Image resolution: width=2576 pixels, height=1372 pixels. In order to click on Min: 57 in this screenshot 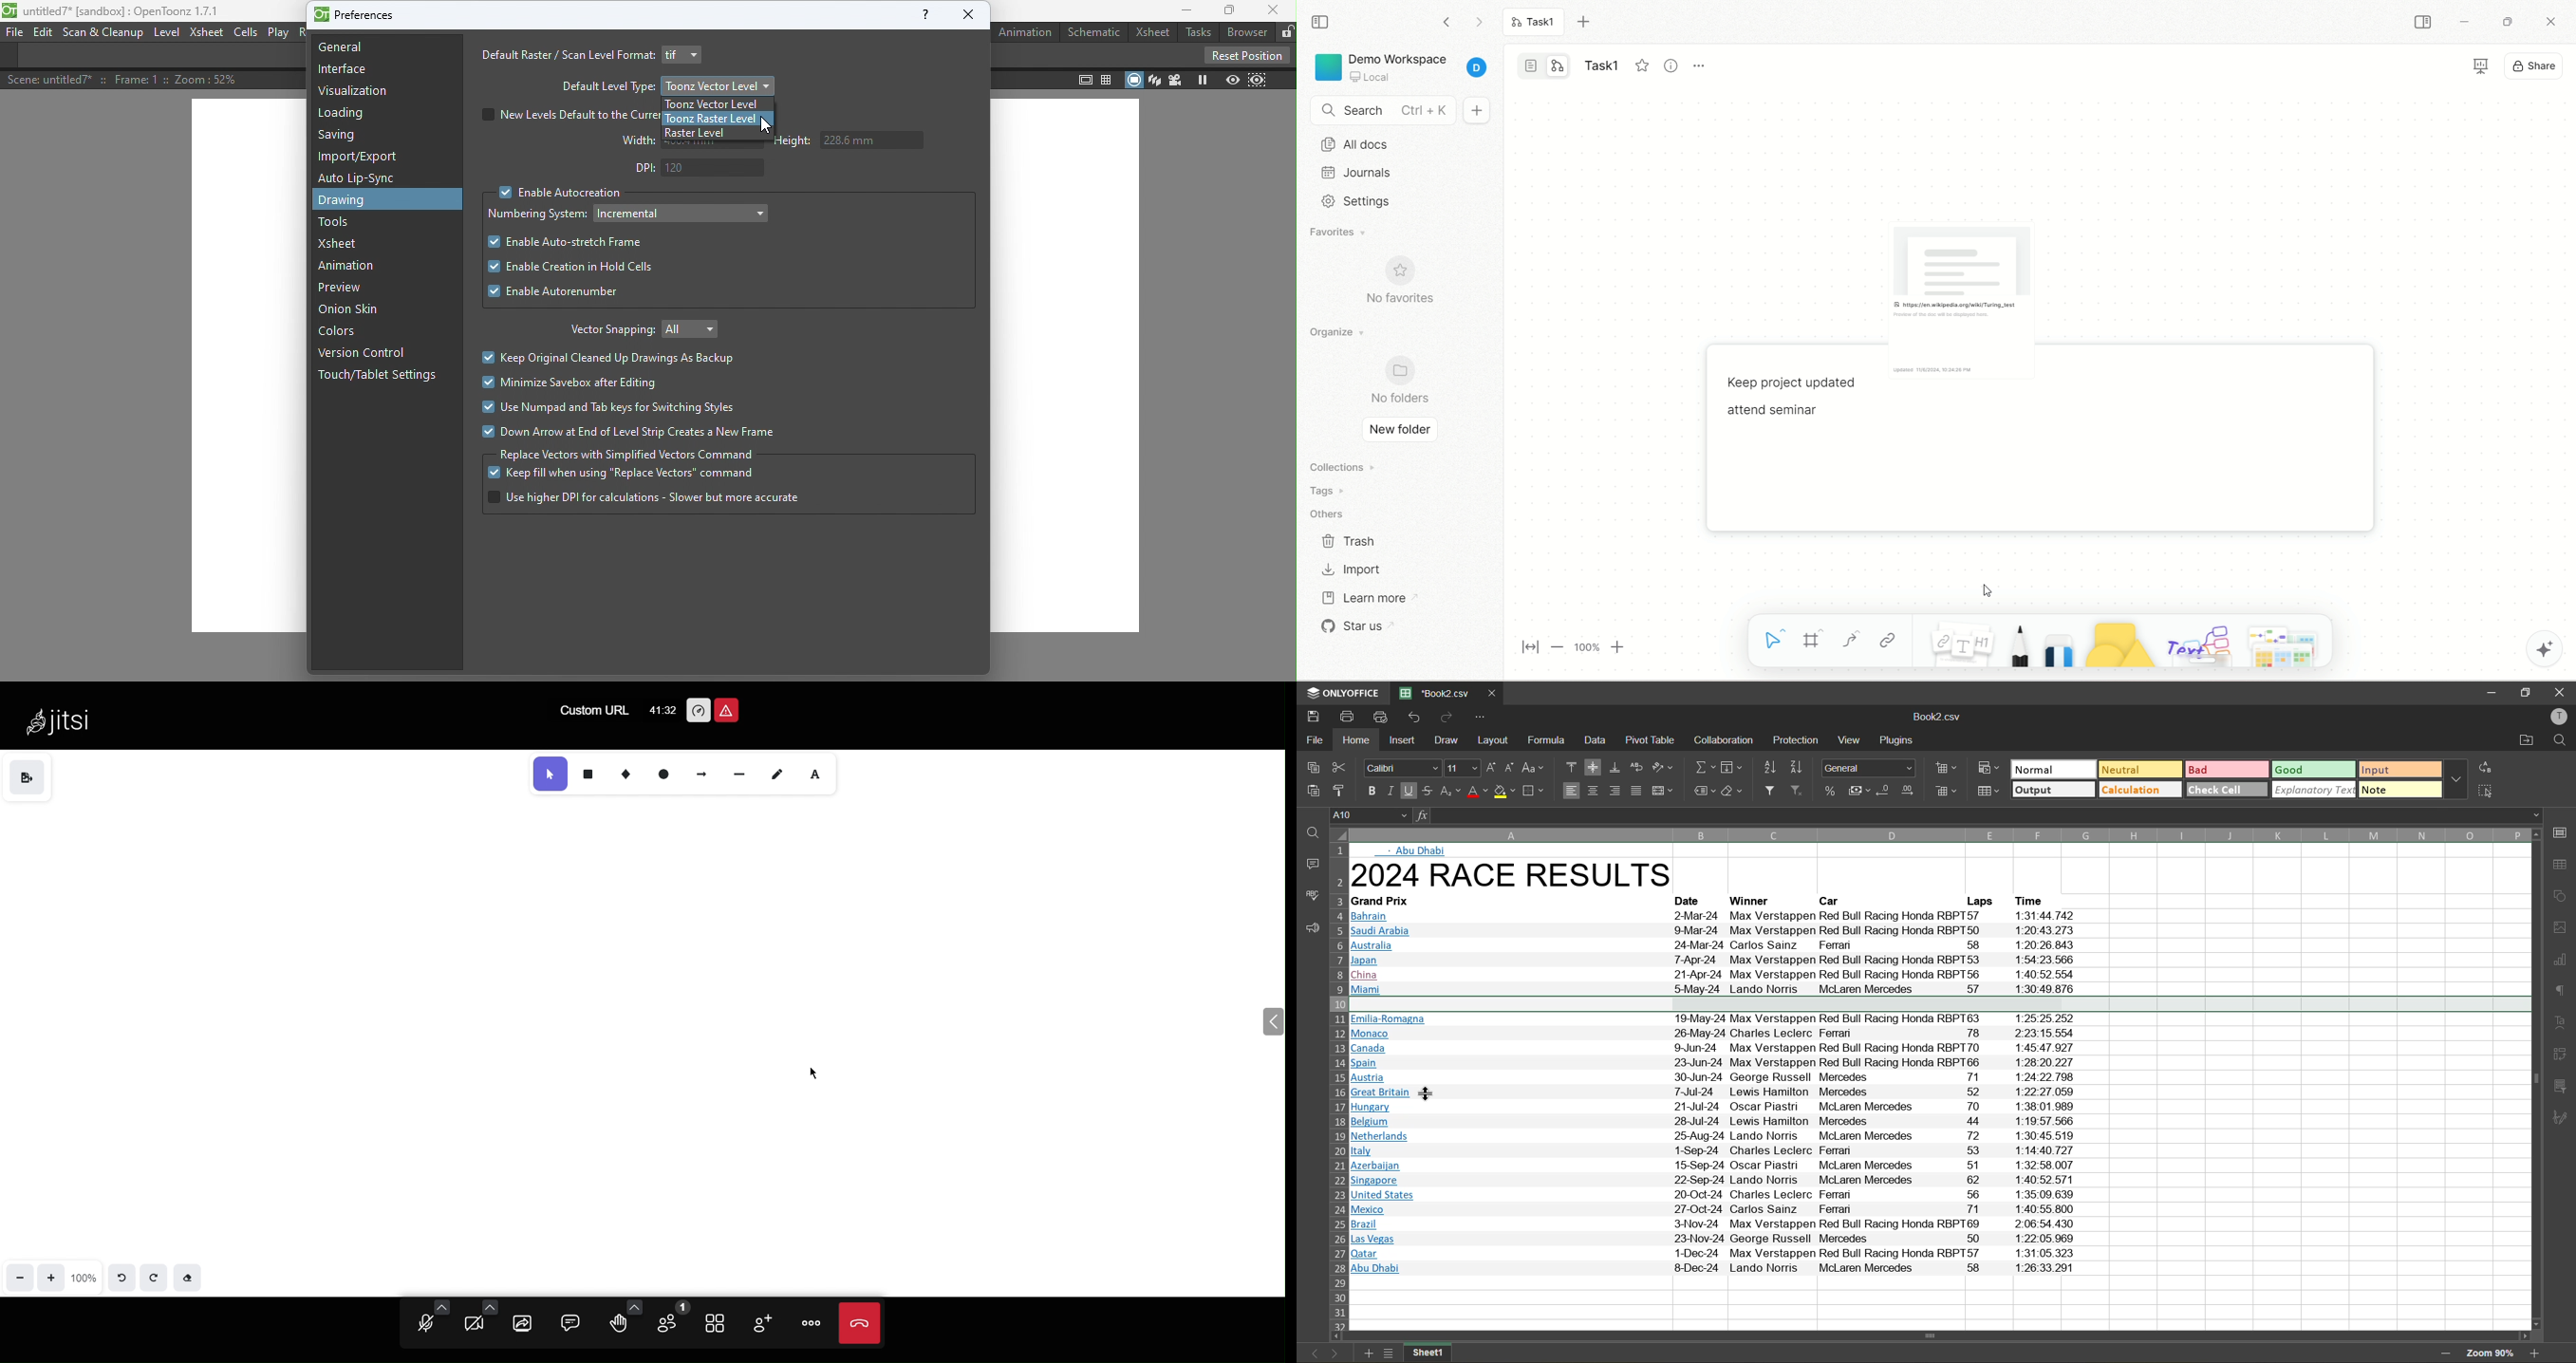, I will do `click(2286, 1353)`.